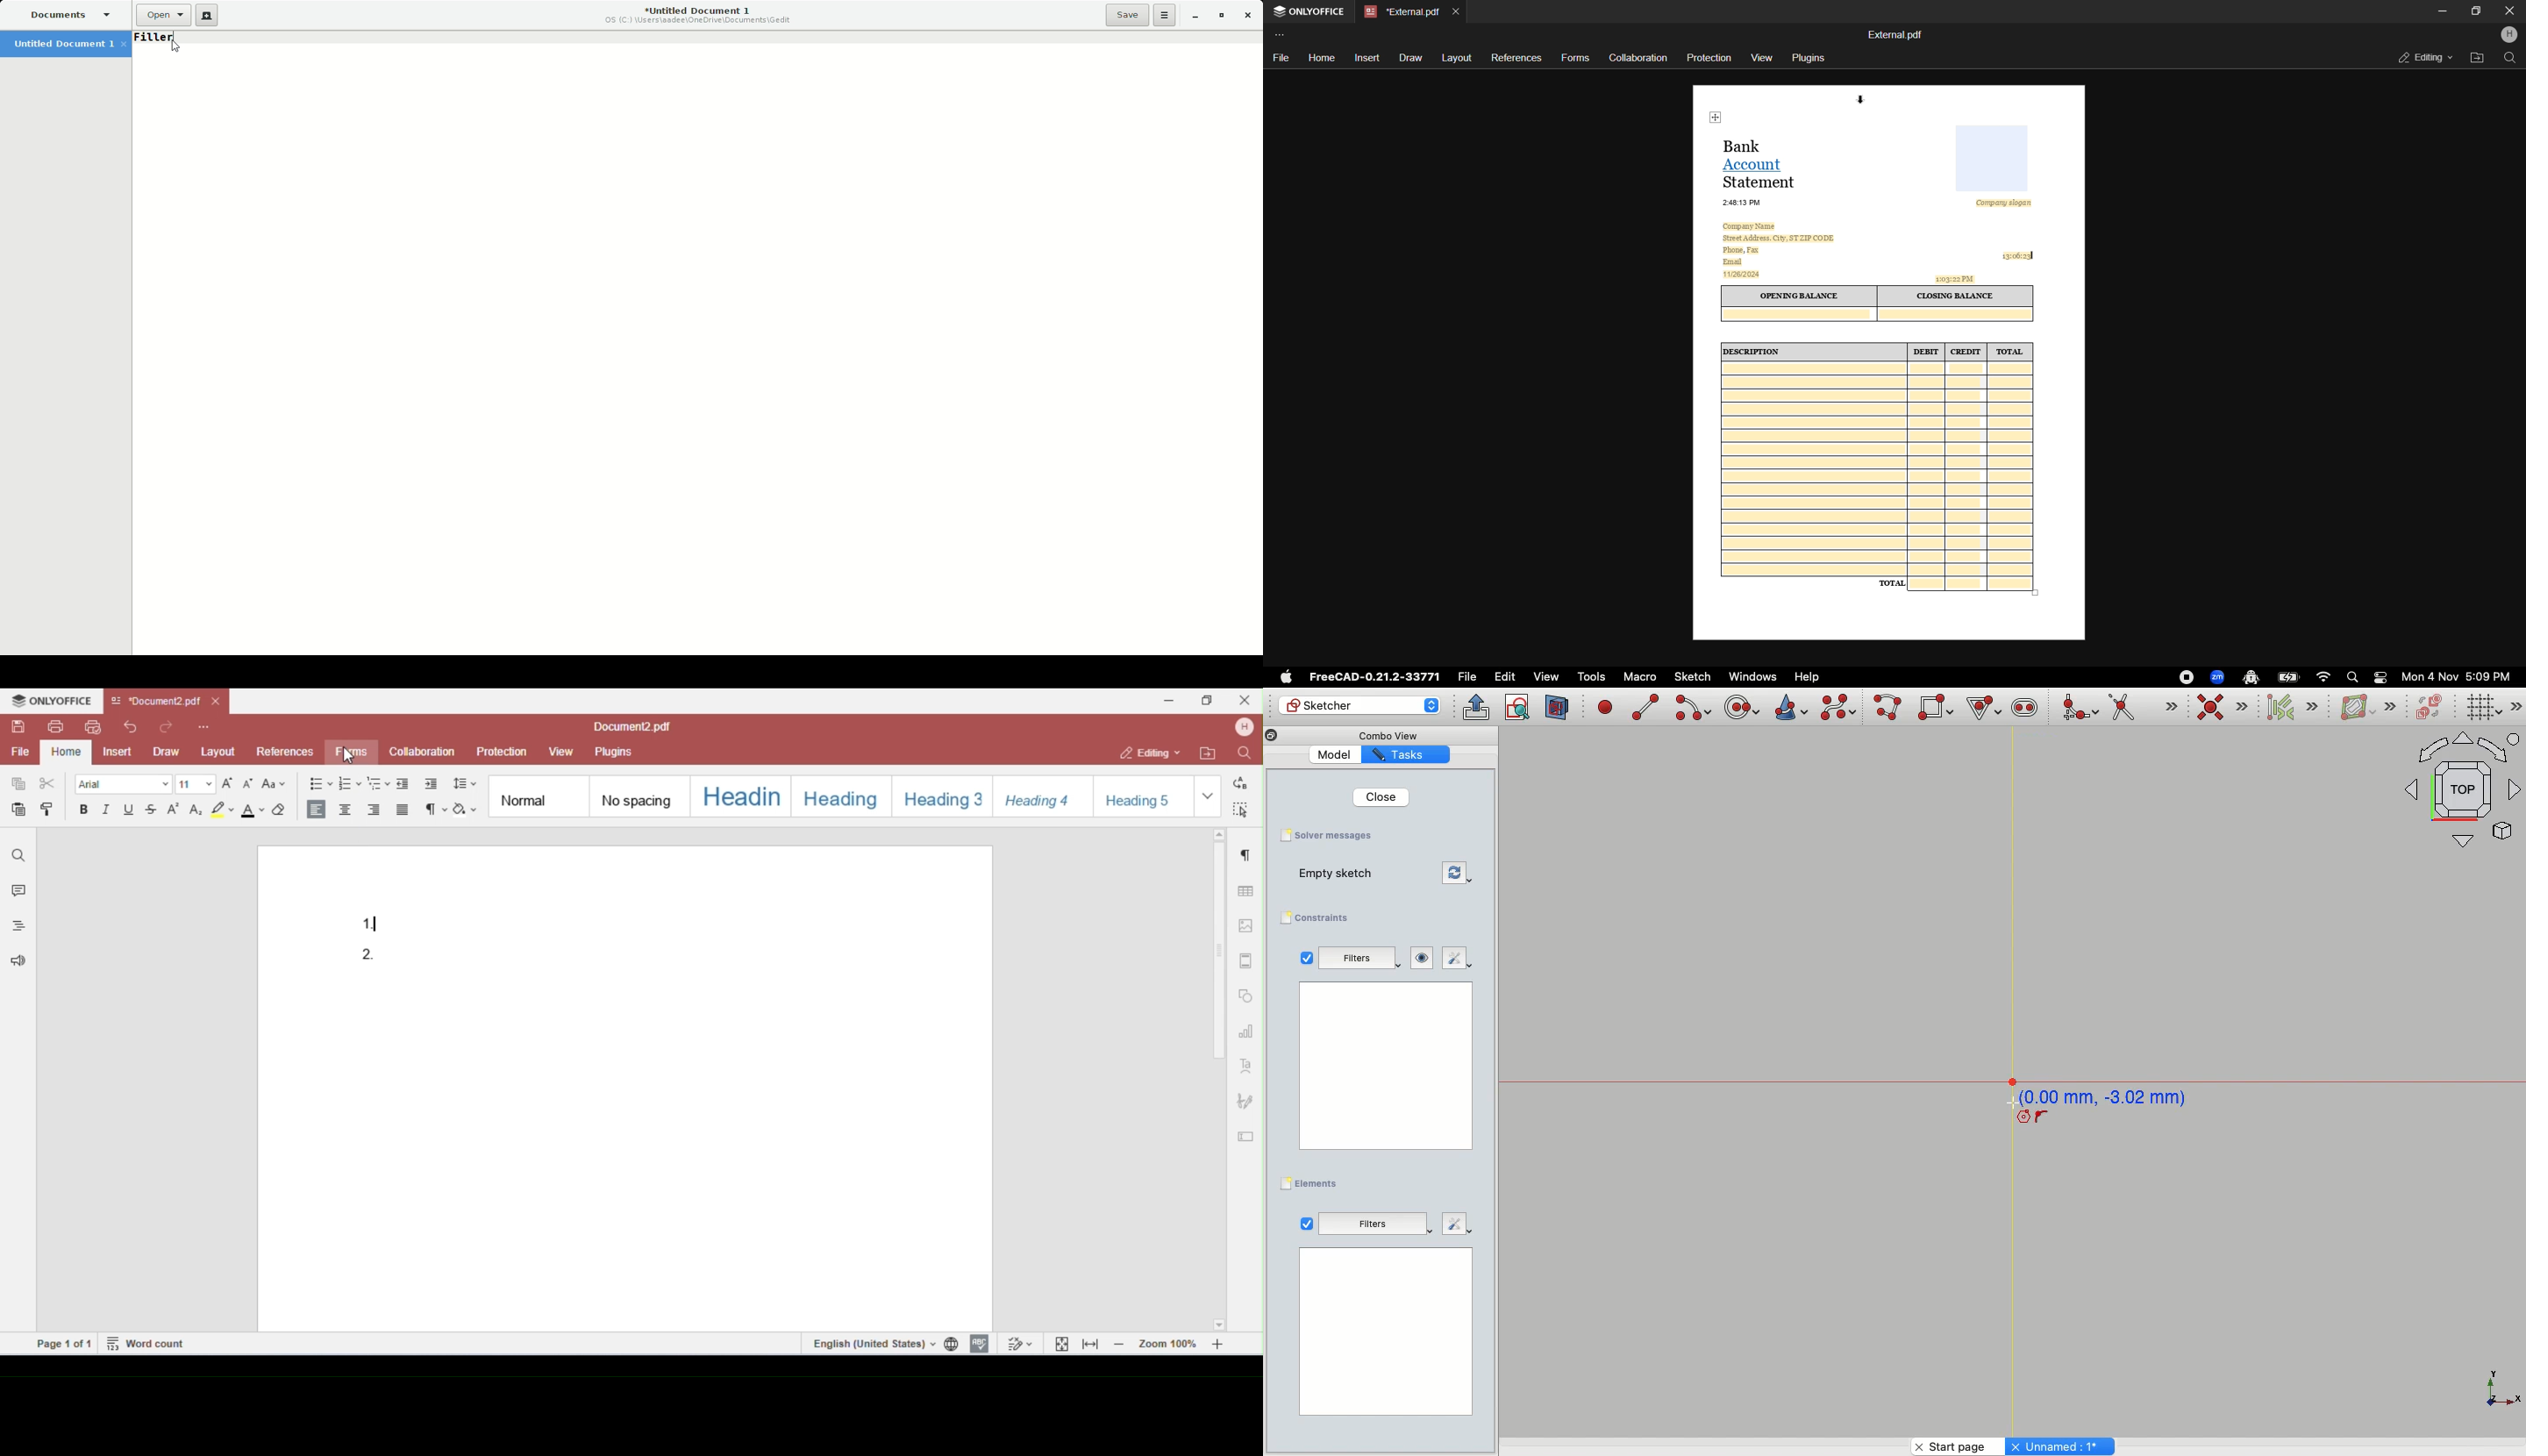  I want to click on View sketch, so click(1518, 708).